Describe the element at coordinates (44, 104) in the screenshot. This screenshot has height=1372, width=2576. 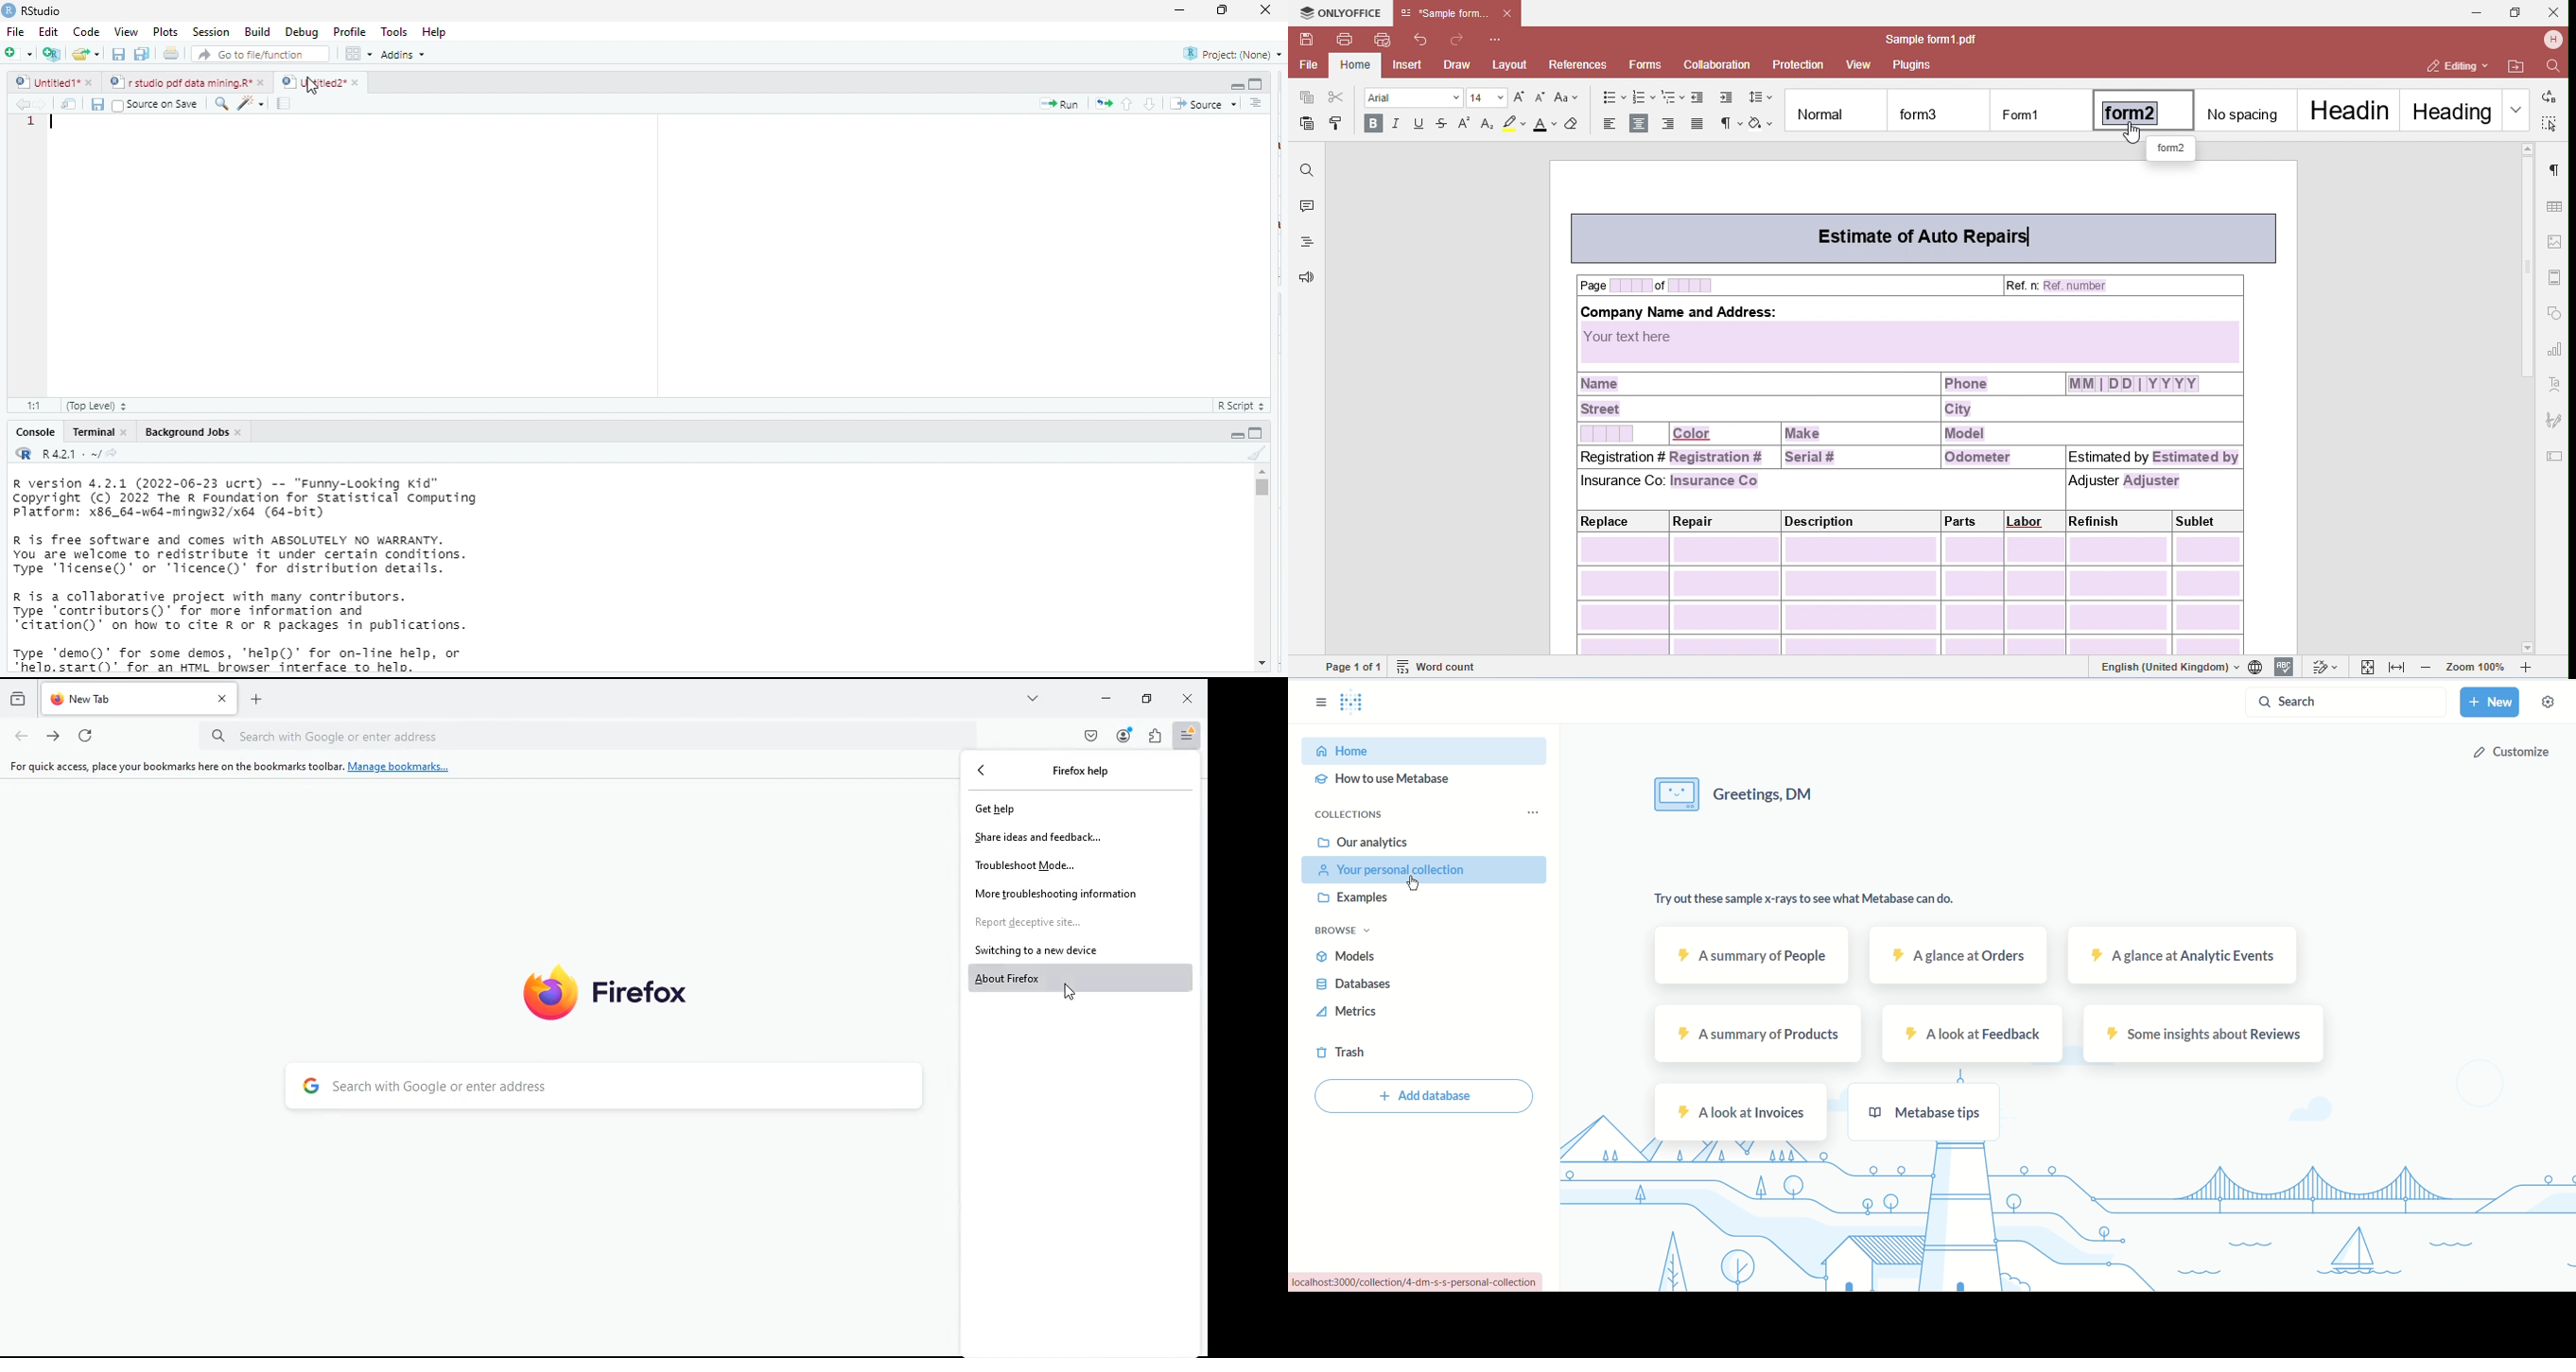
I see `go forward to the next source location` at that location.